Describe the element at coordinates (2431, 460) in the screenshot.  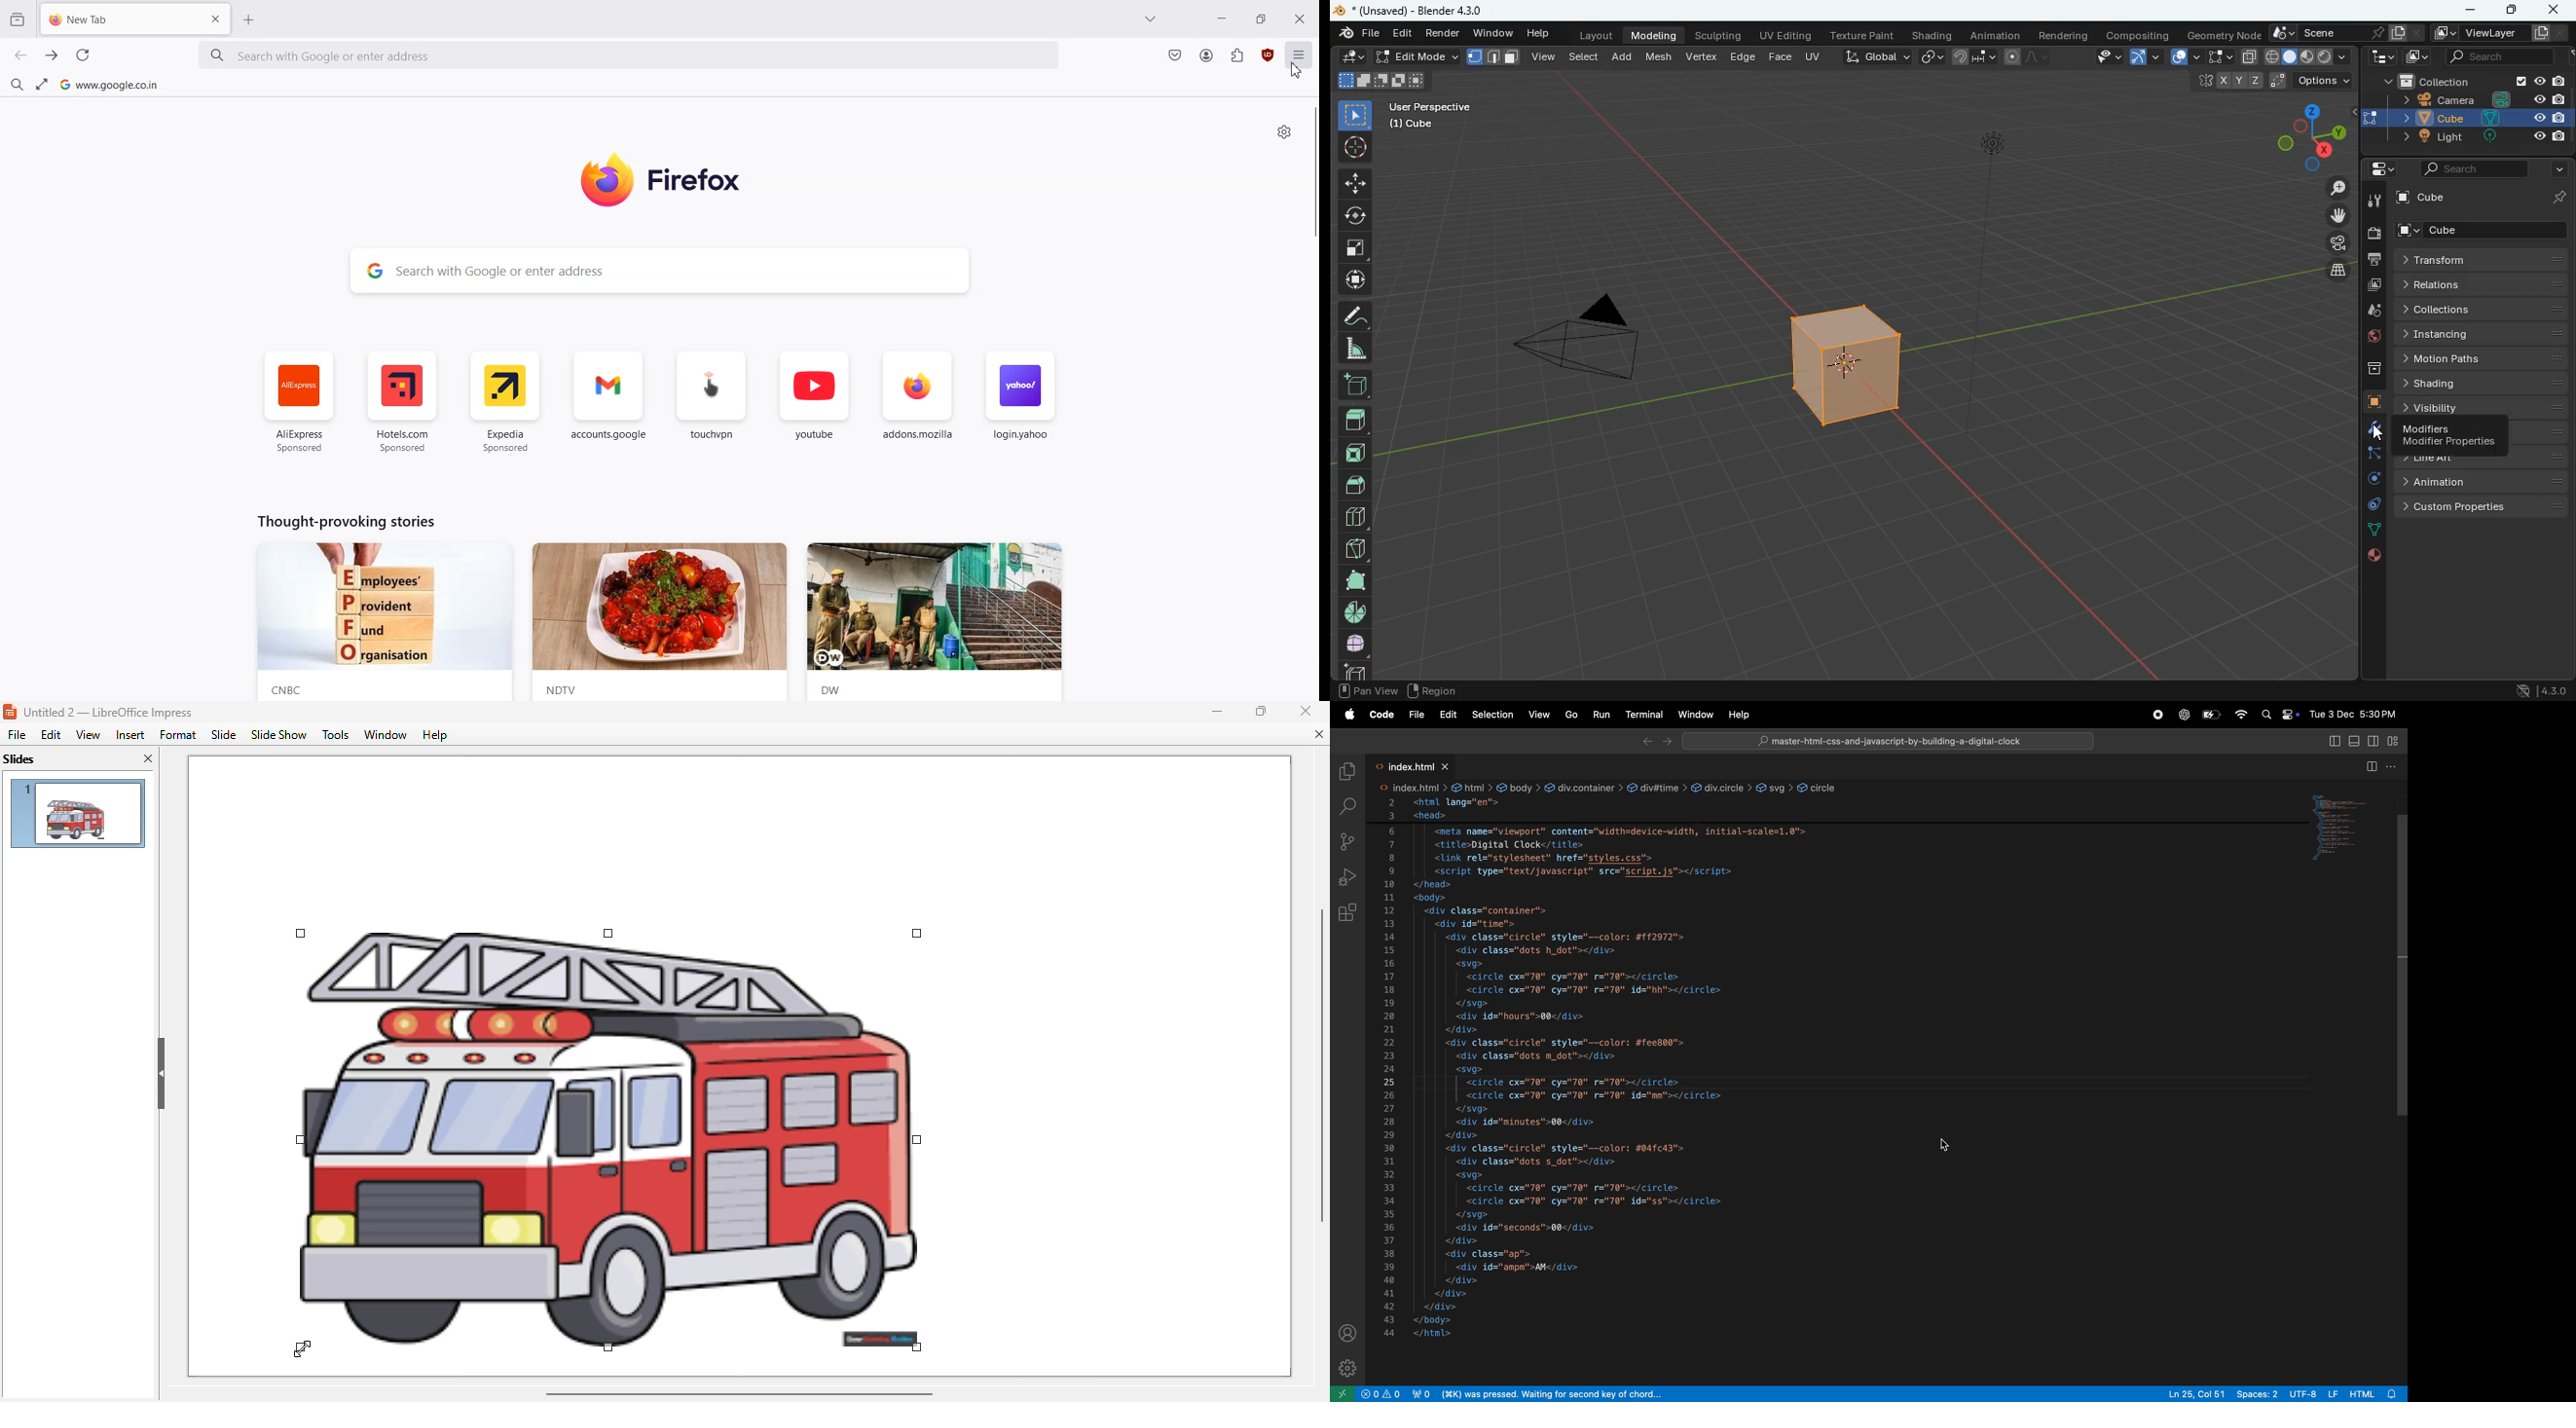
I see `line` at that location.